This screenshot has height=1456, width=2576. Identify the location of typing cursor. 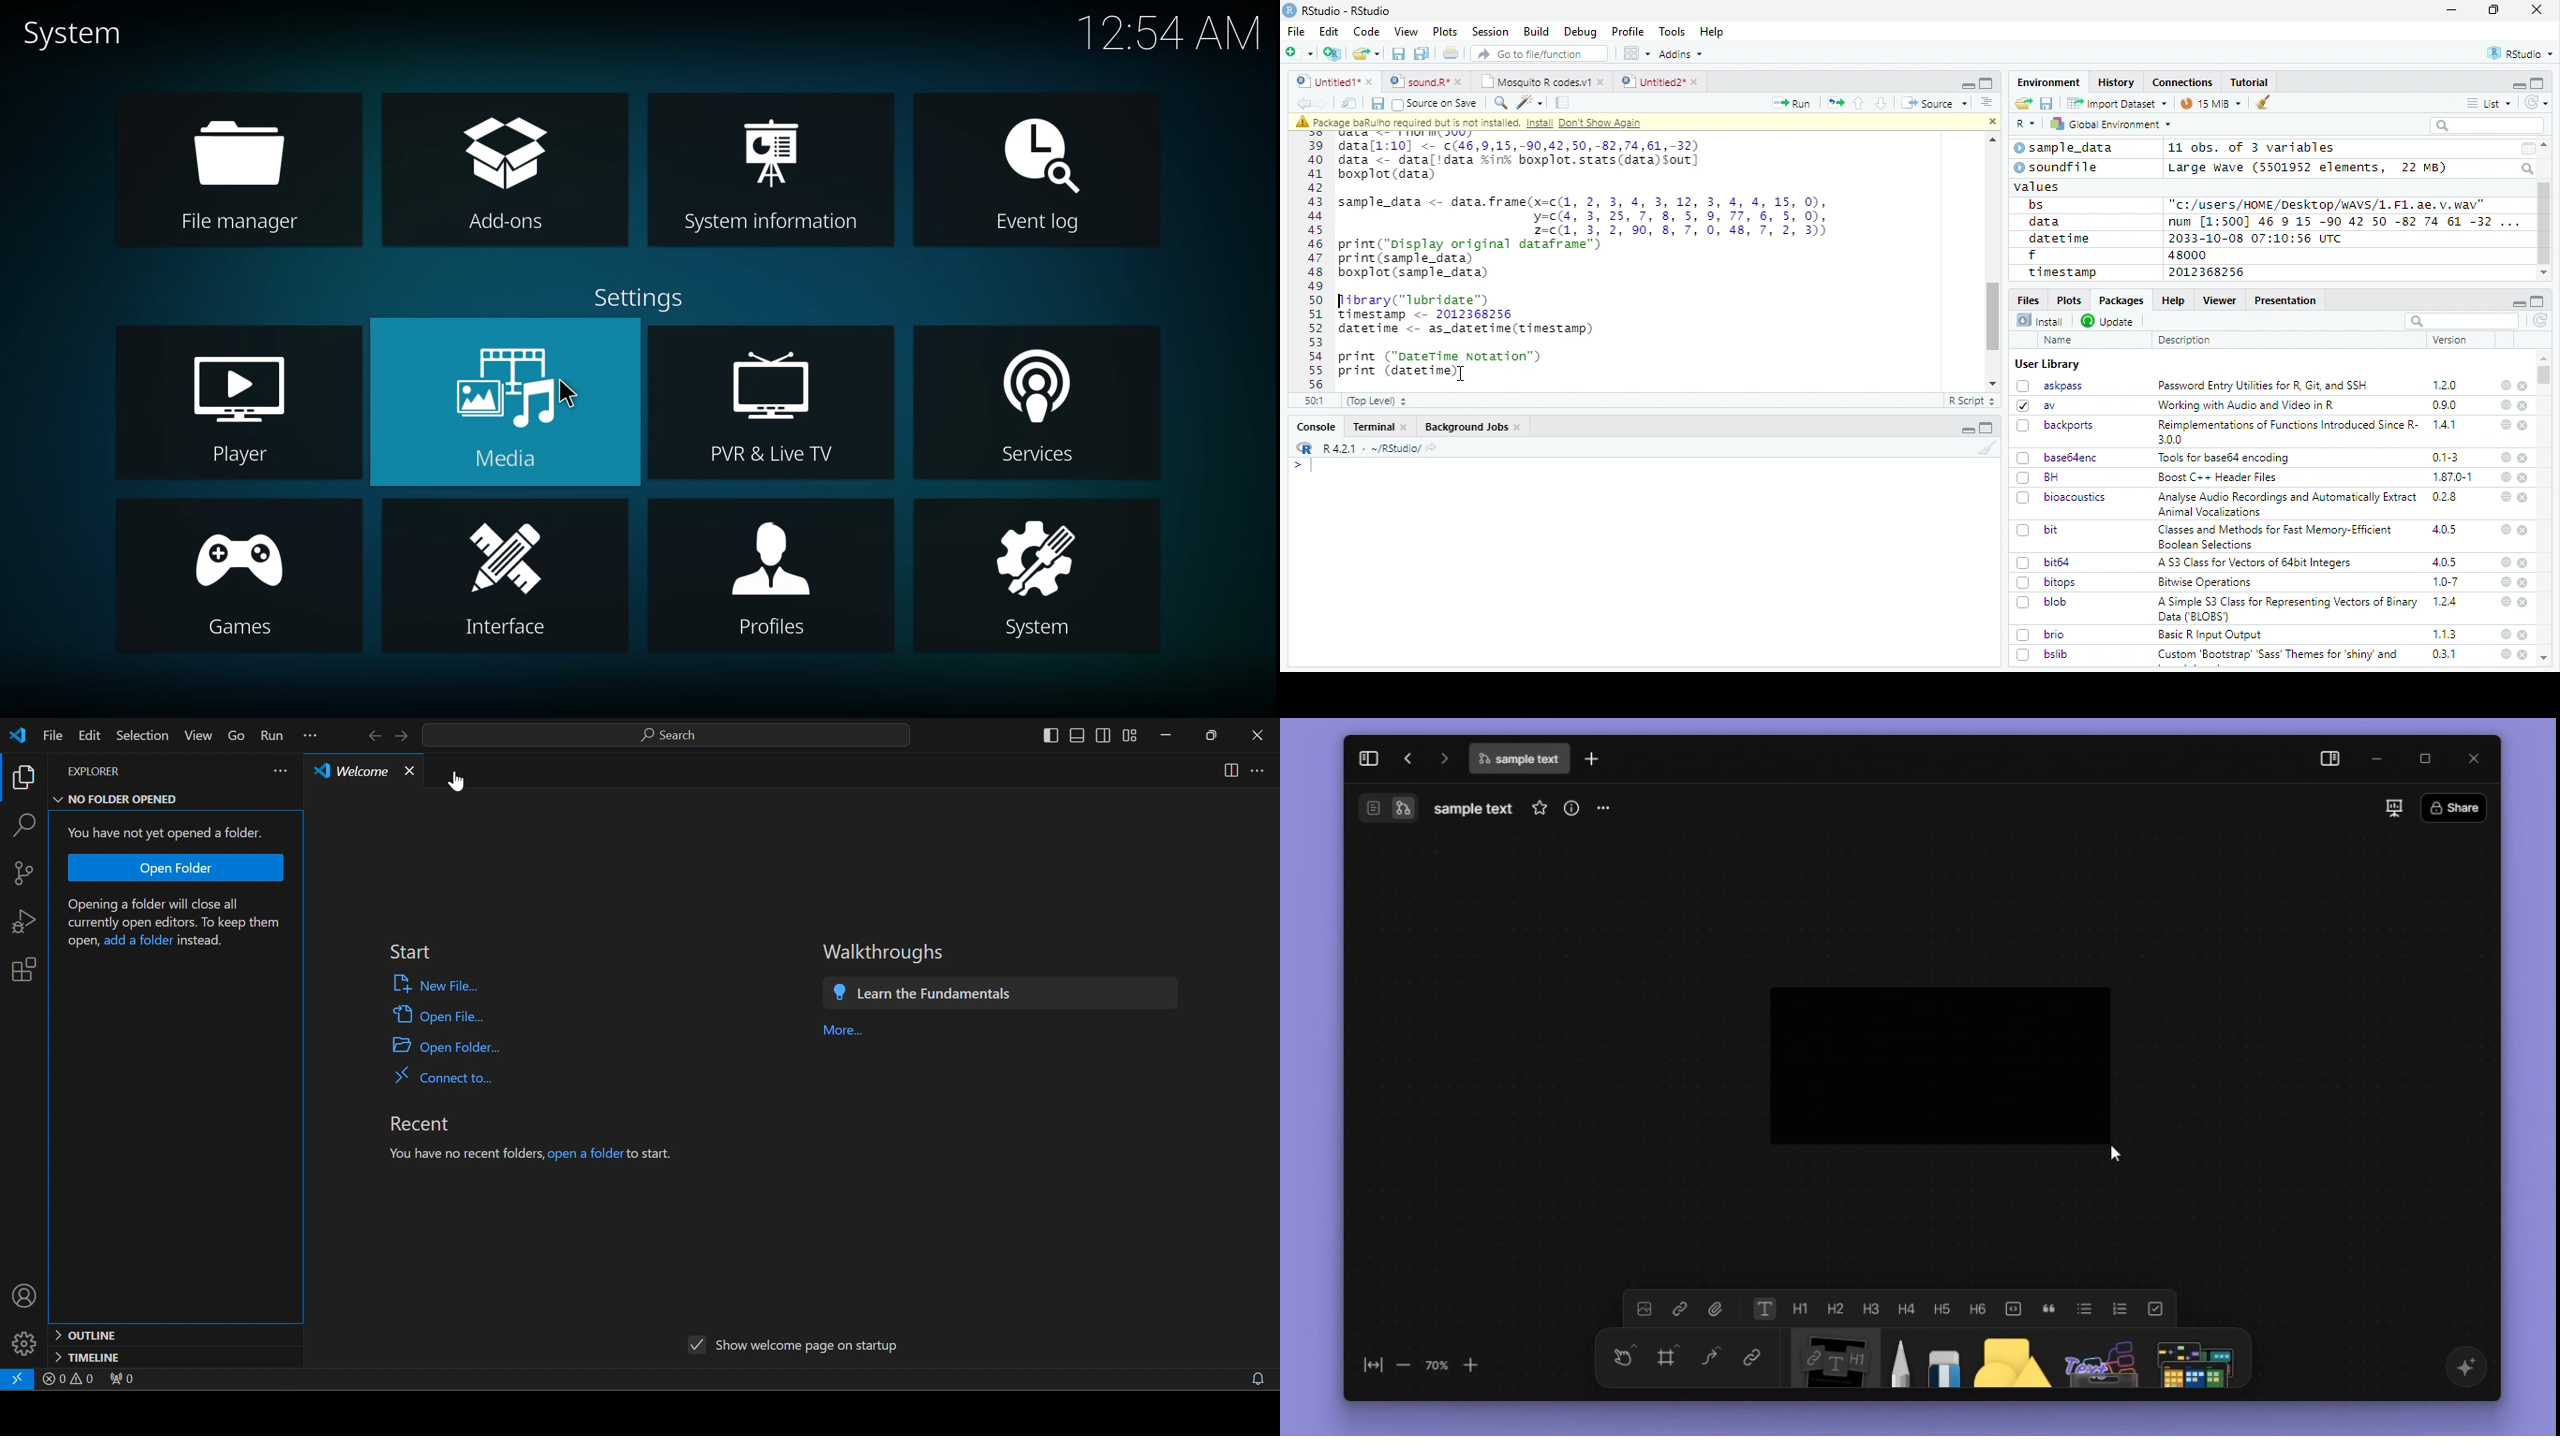
(1302, 466).